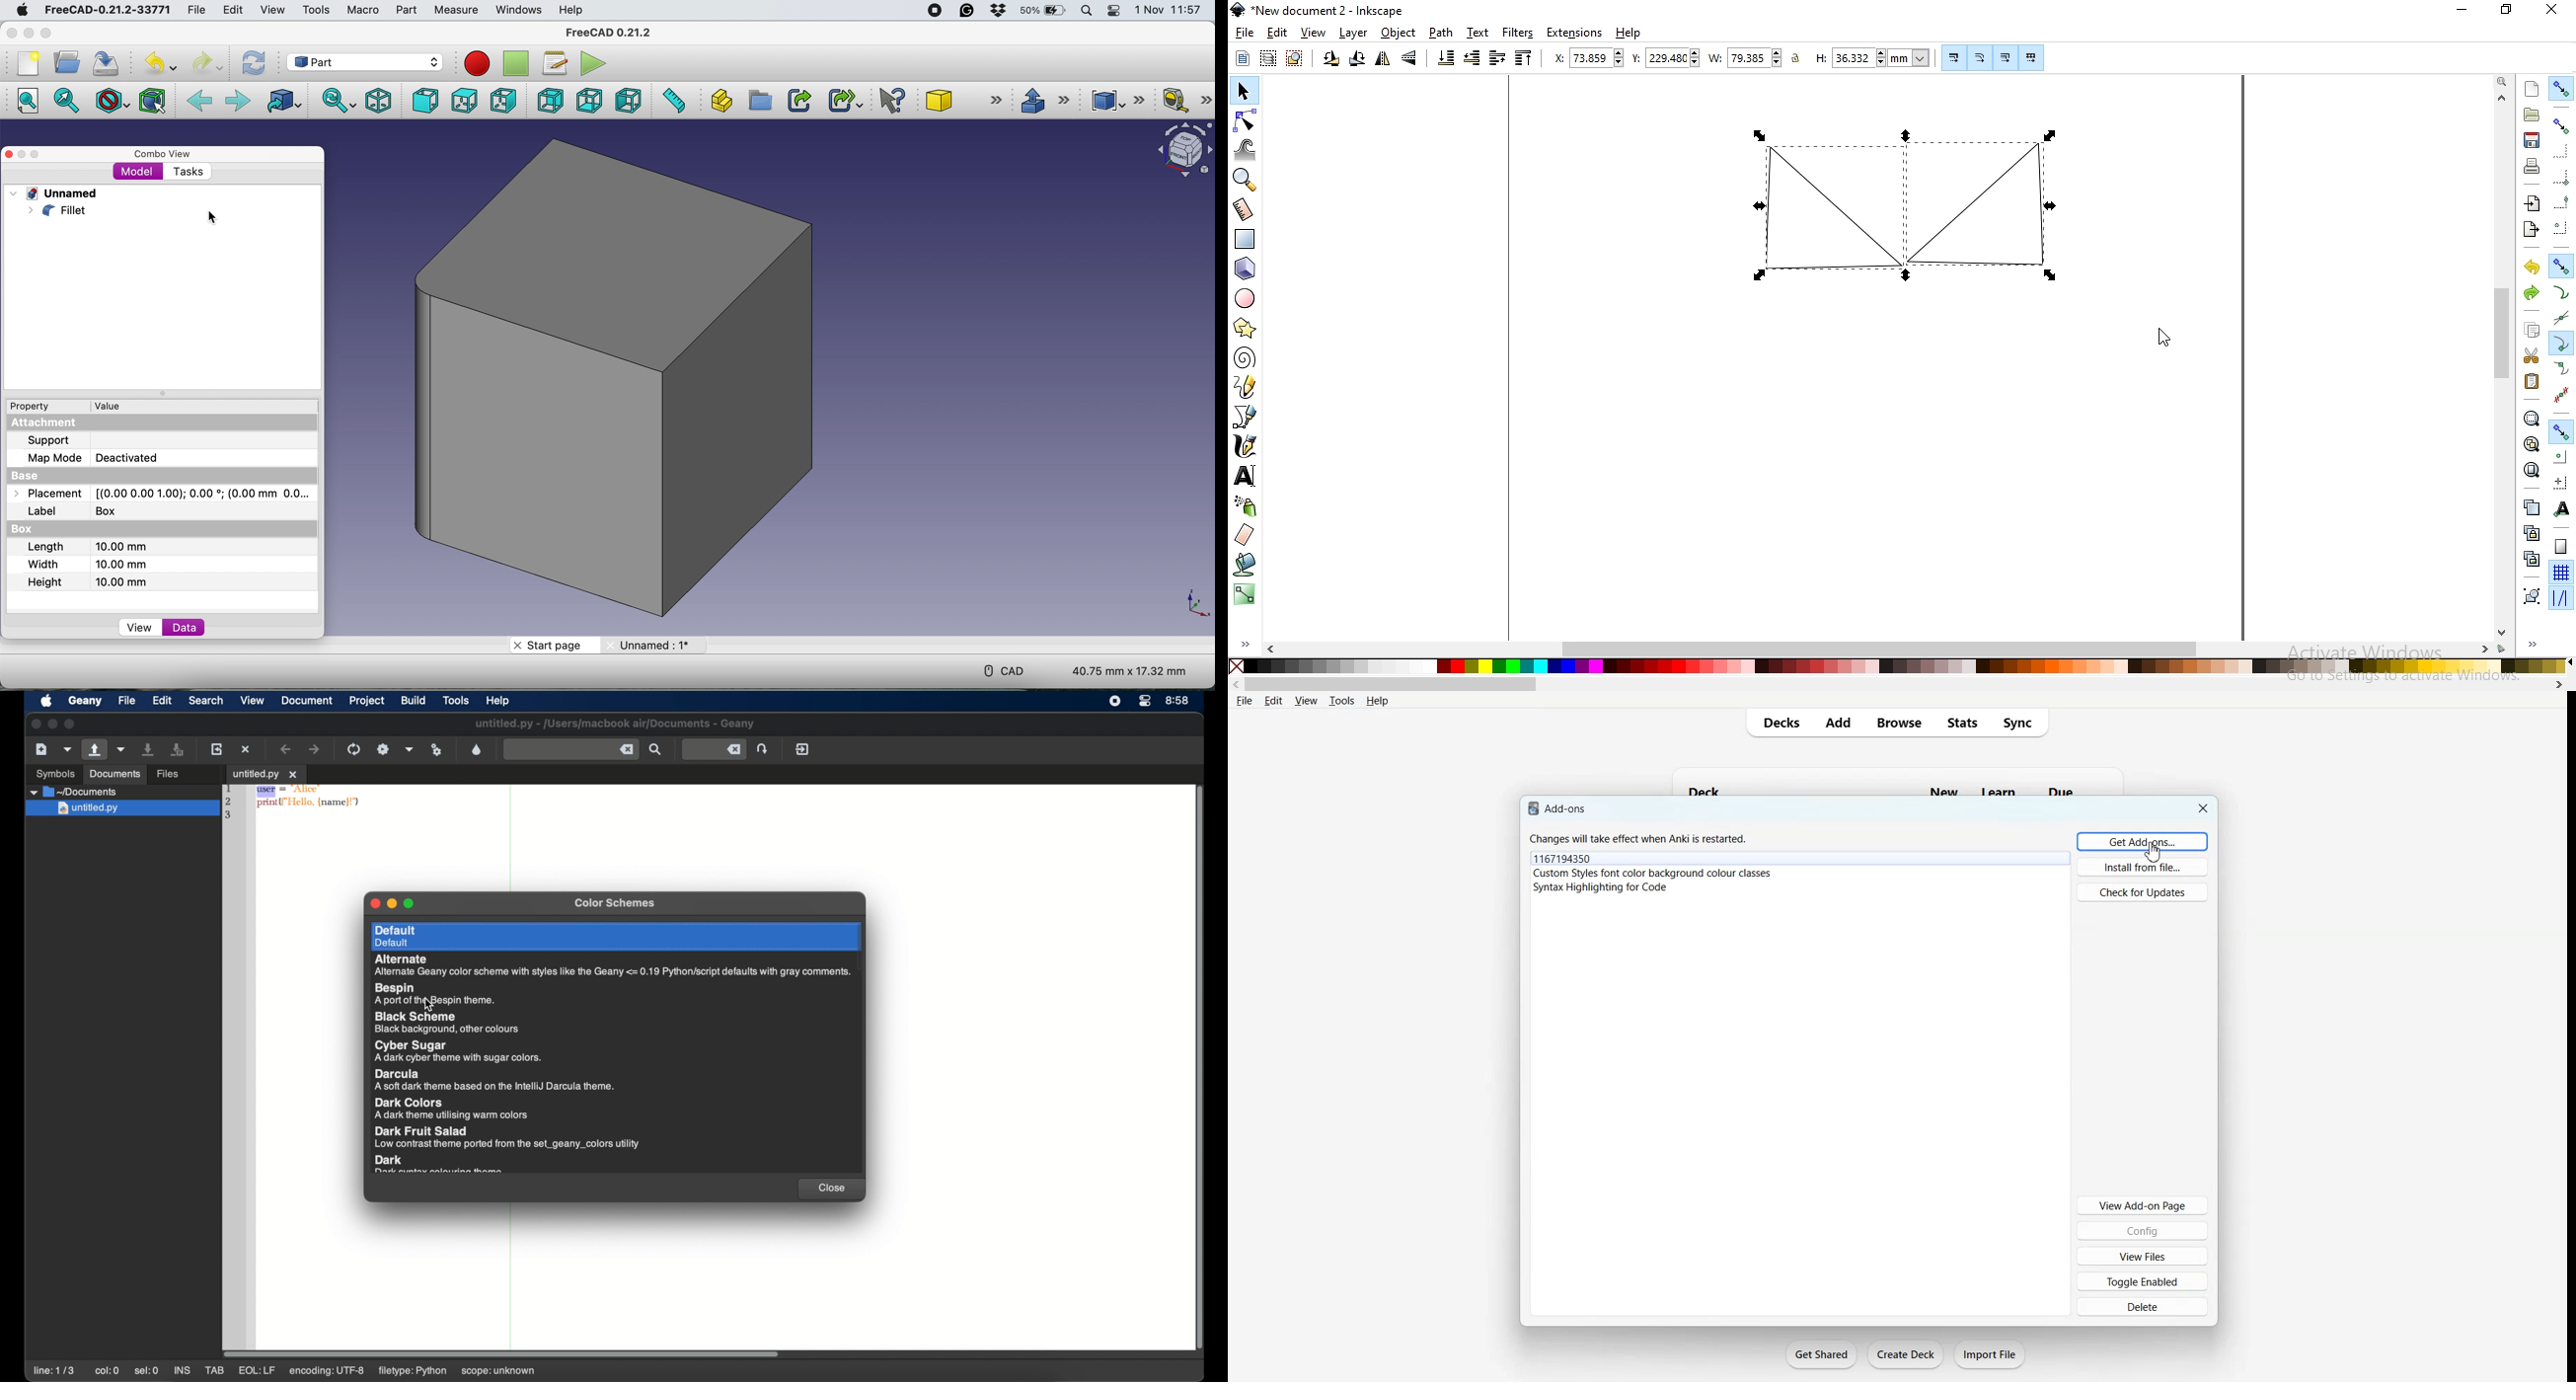  I want to click on Delete, so click(2142, 1307).